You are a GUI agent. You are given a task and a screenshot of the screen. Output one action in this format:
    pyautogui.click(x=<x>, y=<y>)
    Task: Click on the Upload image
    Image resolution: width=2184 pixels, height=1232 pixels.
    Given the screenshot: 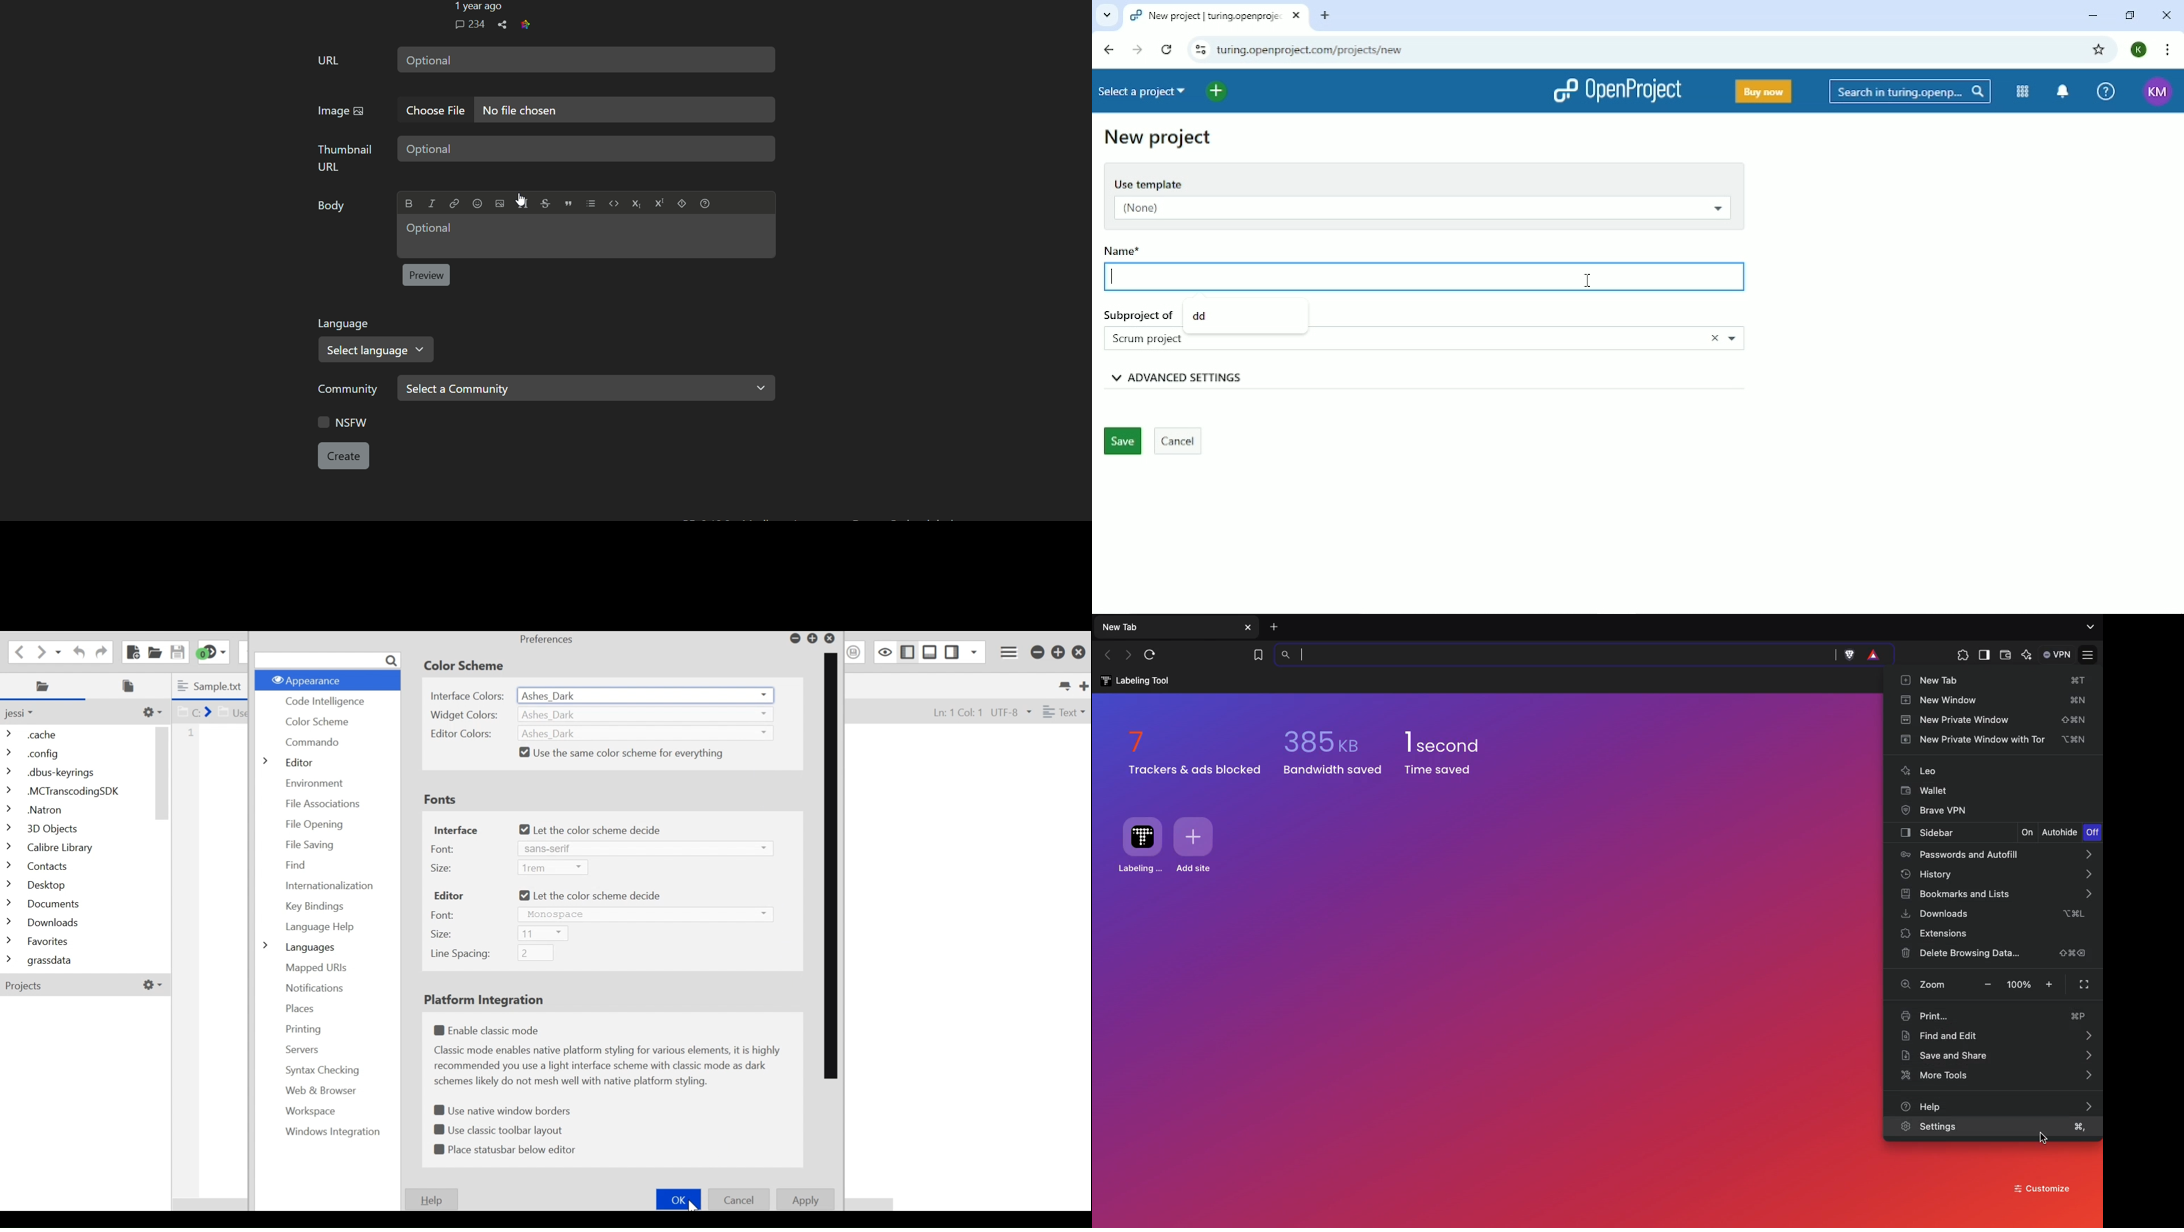 What is the action you would take?
    pyautogui.click(x=499, y=204)
    